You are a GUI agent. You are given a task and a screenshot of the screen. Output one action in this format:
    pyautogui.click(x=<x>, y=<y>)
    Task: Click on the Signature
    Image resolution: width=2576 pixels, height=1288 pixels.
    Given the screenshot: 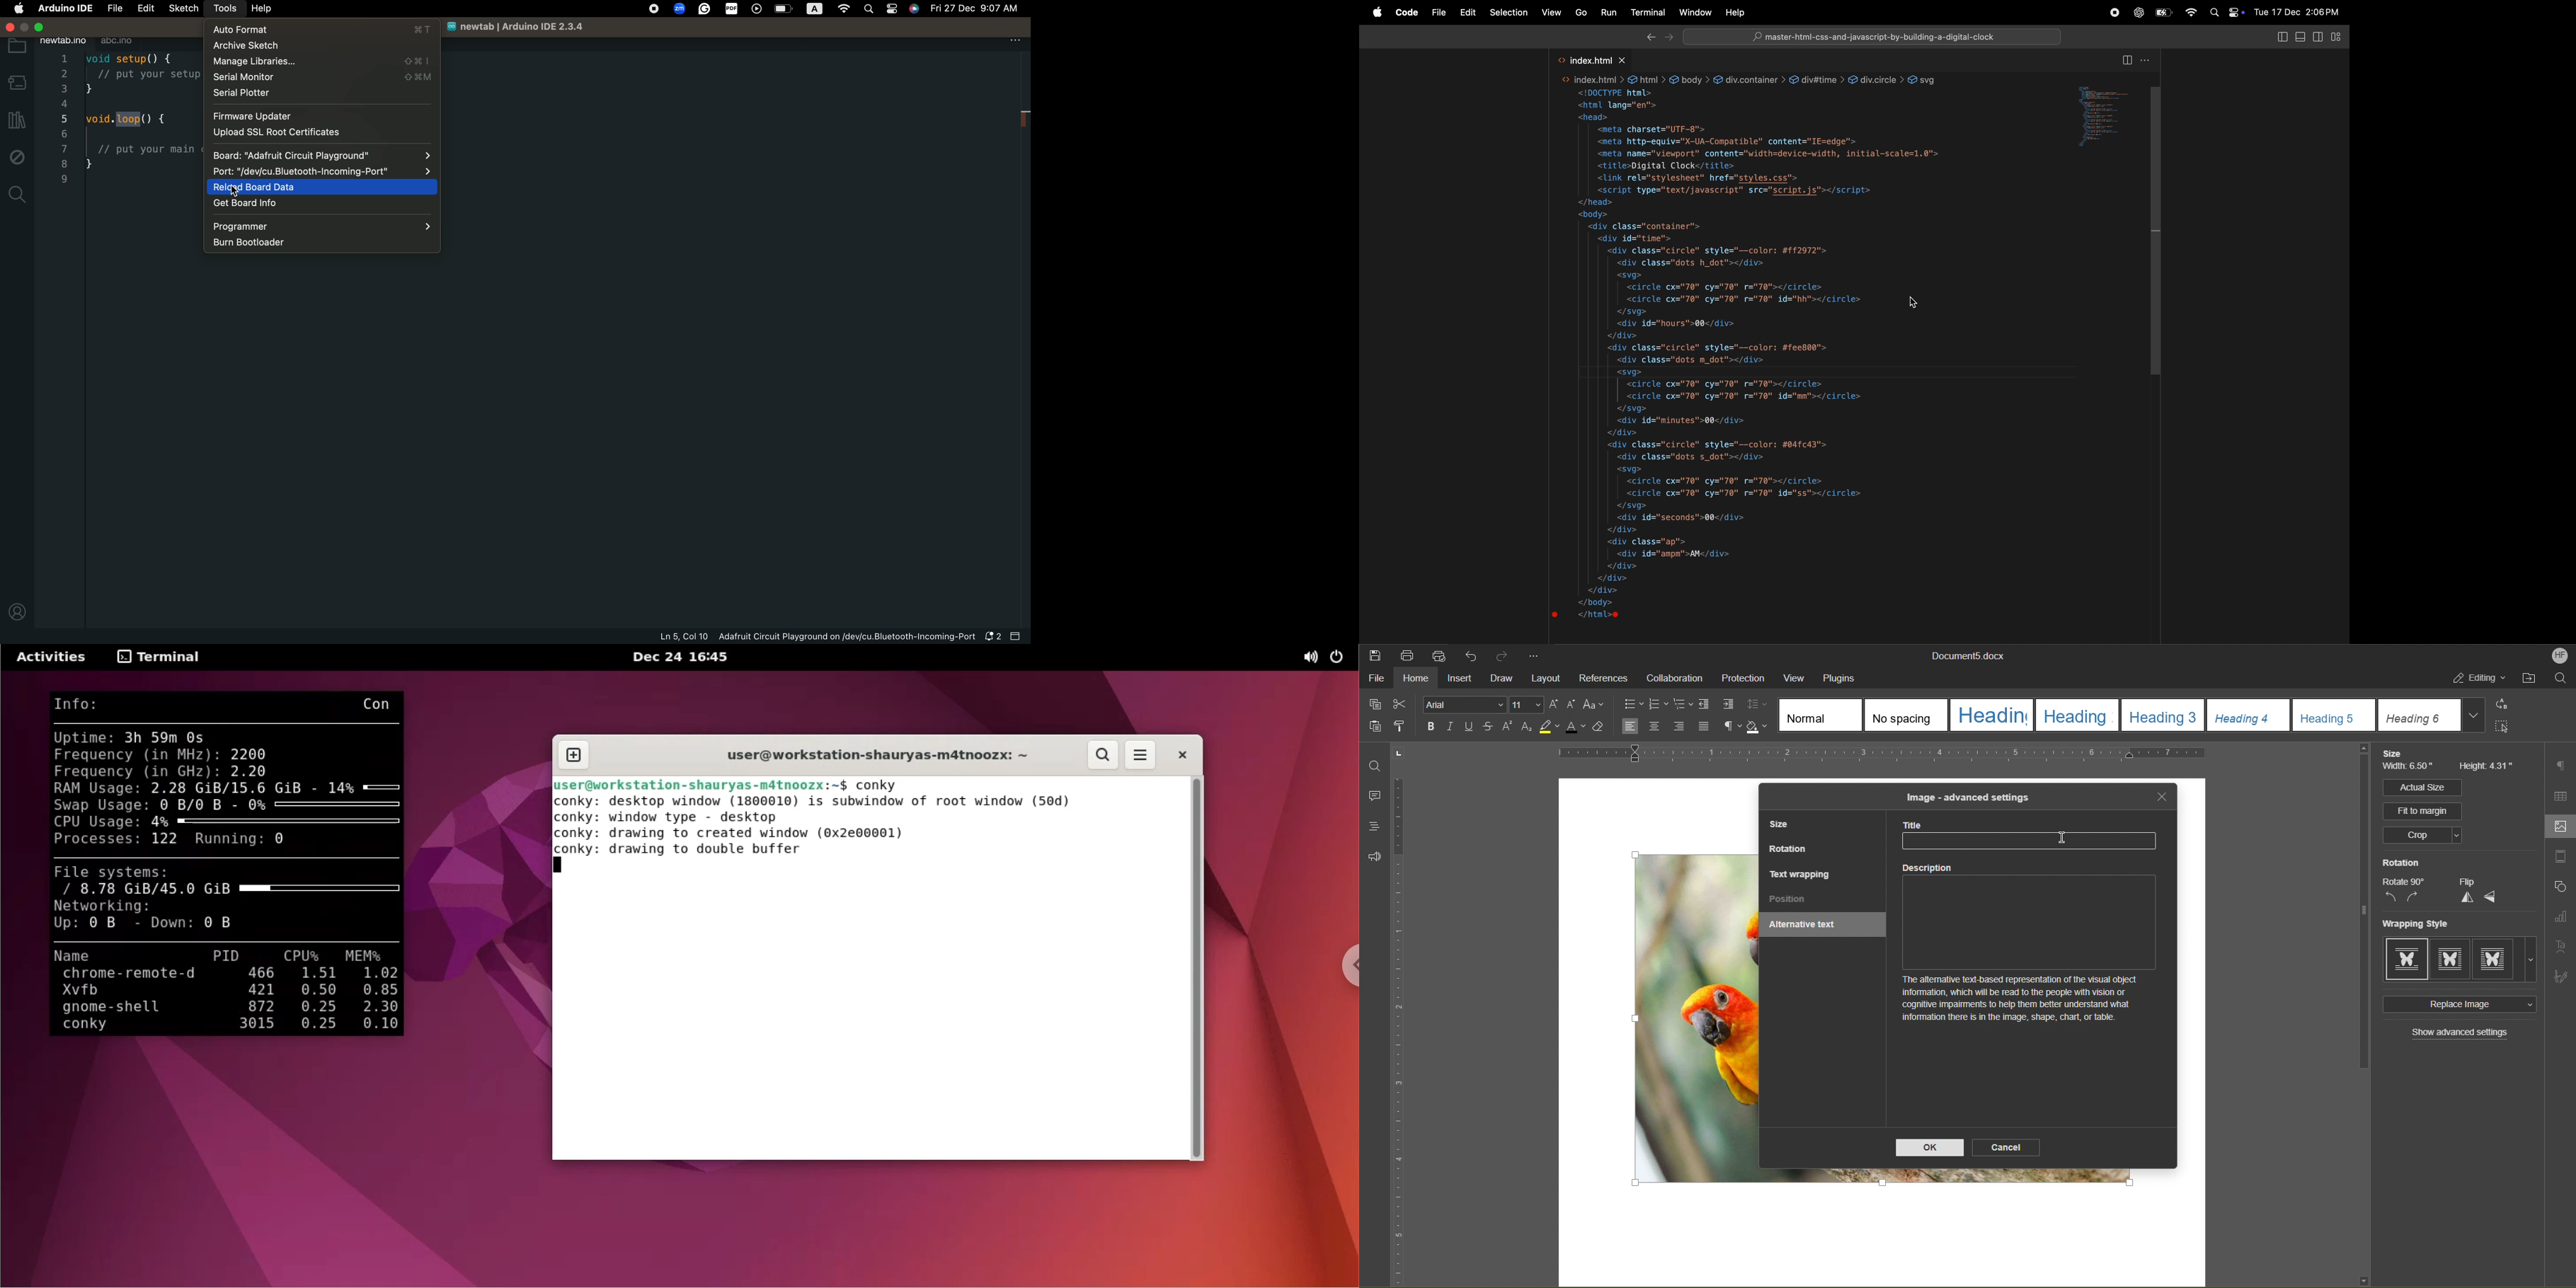 What is the action you would take?
    pyautogui.click(x=2561, y=974)
    